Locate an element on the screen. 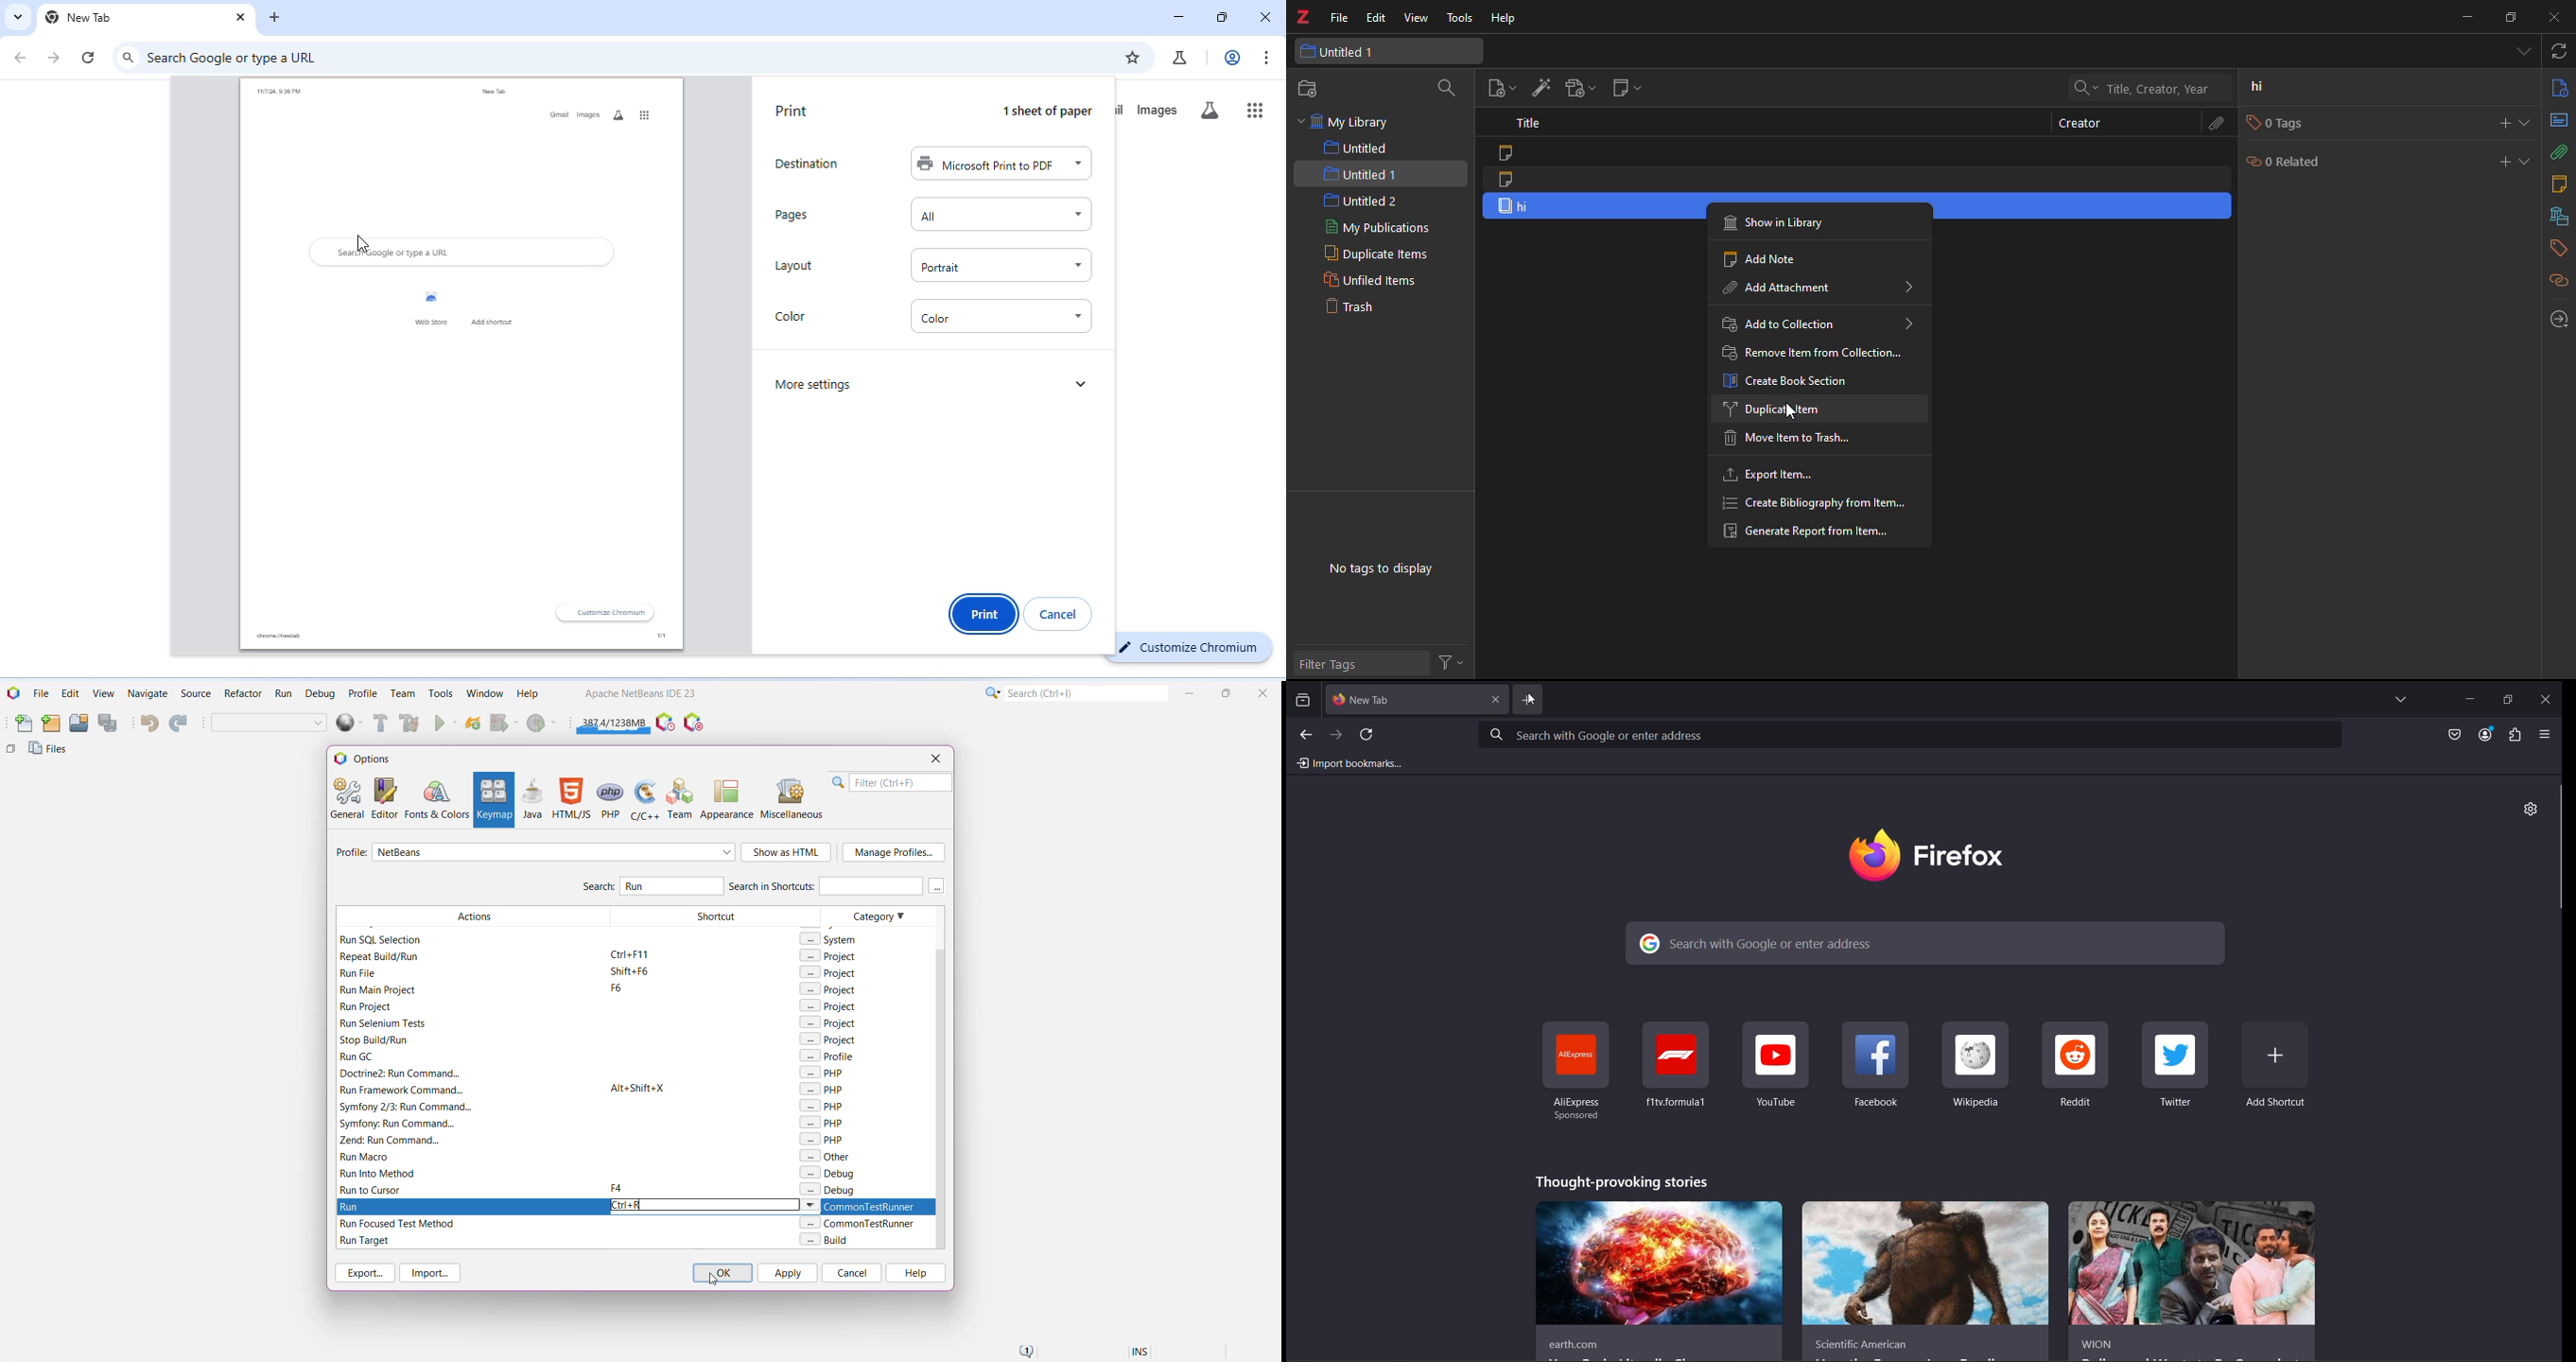 This screenshot has height=1372, width=2576. z is located at coordinates (1303, 16).